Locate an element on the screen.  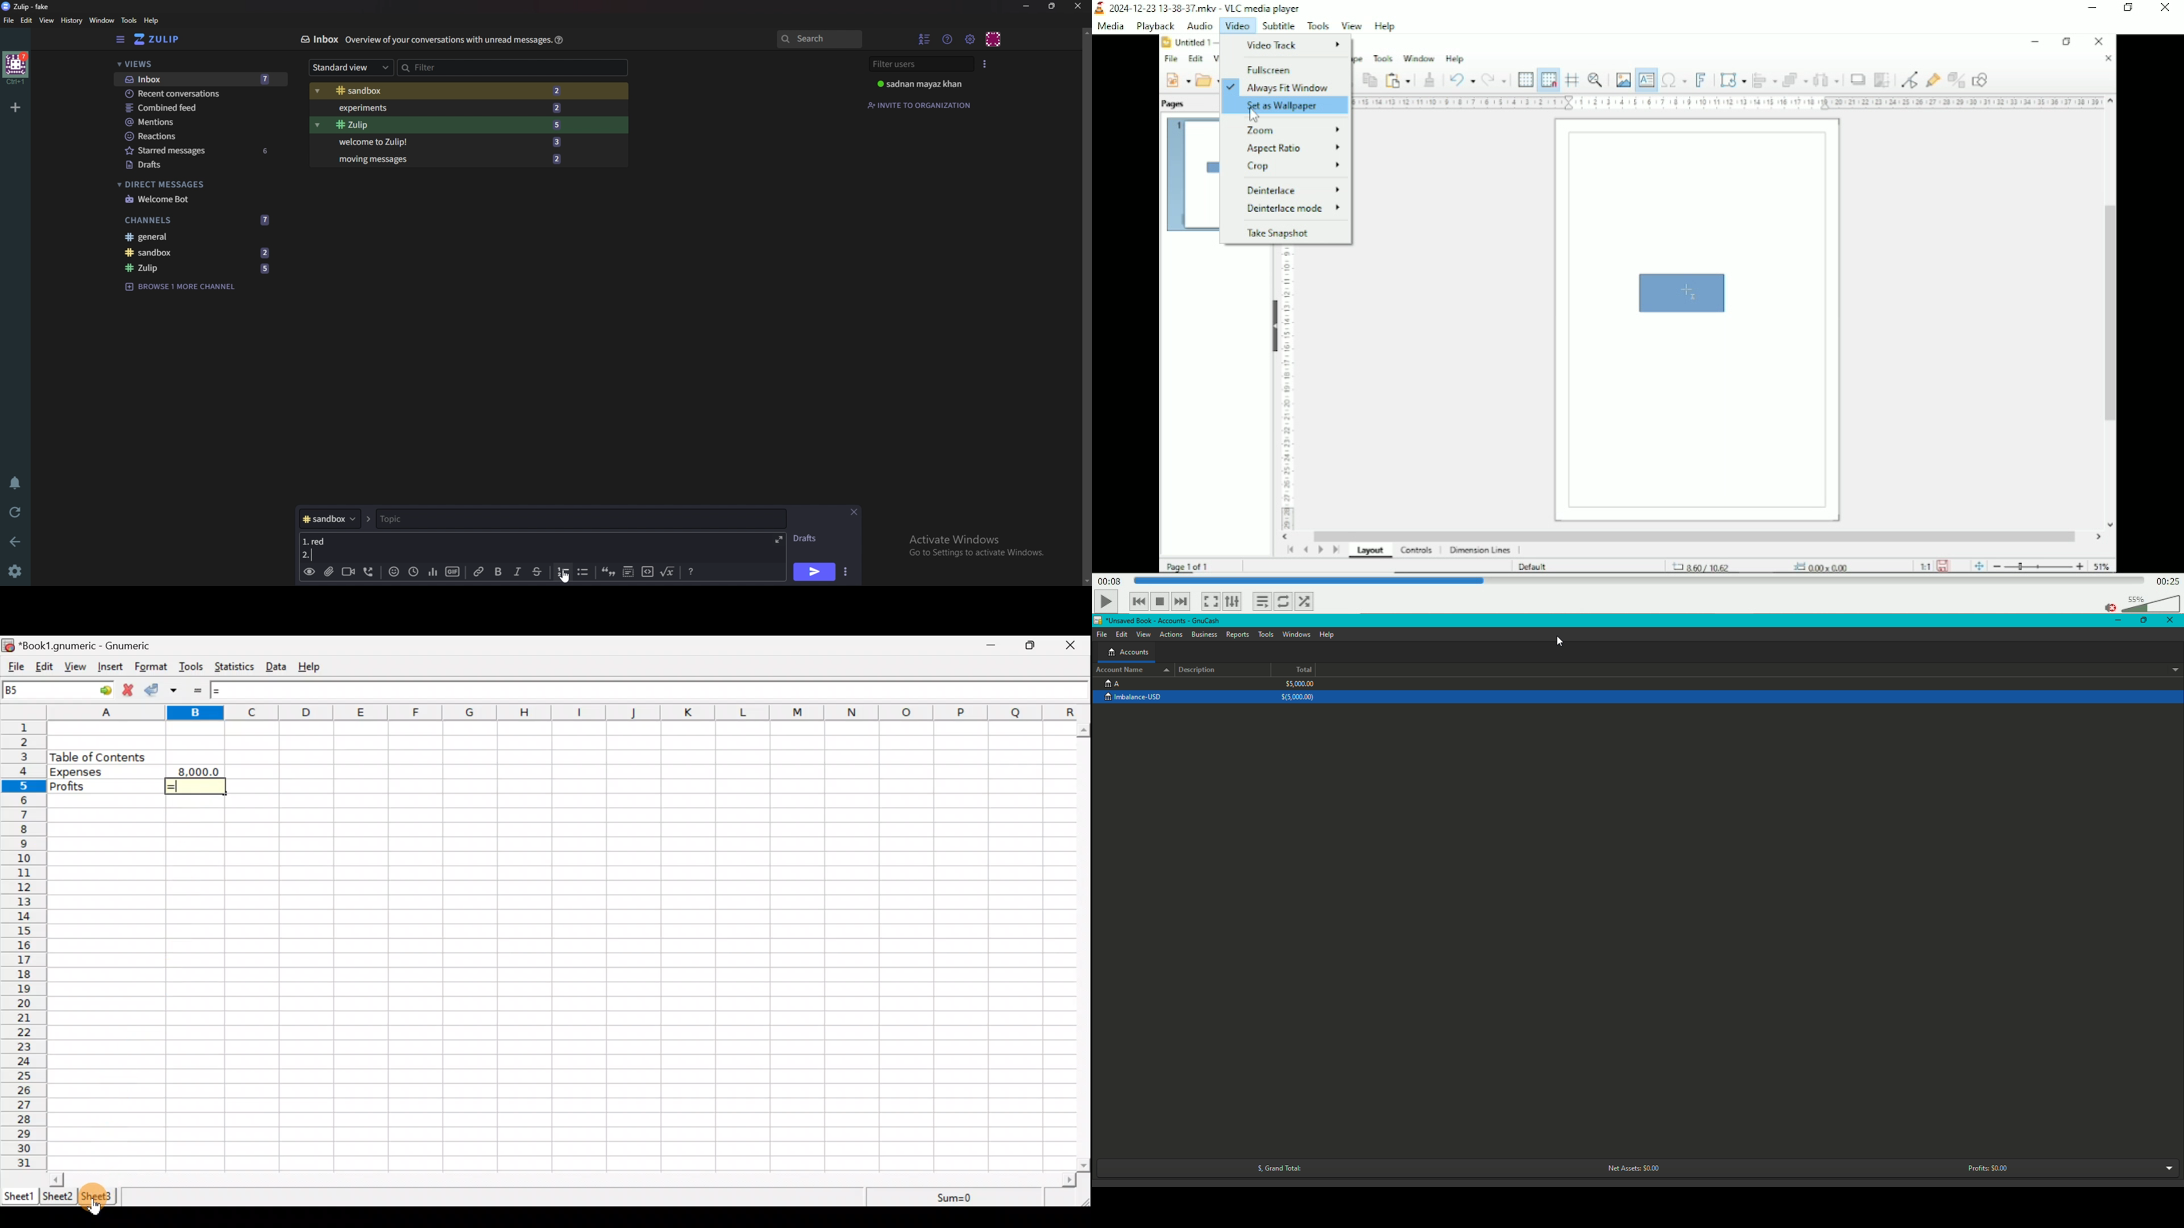
home is located at coordinates (15, 68).